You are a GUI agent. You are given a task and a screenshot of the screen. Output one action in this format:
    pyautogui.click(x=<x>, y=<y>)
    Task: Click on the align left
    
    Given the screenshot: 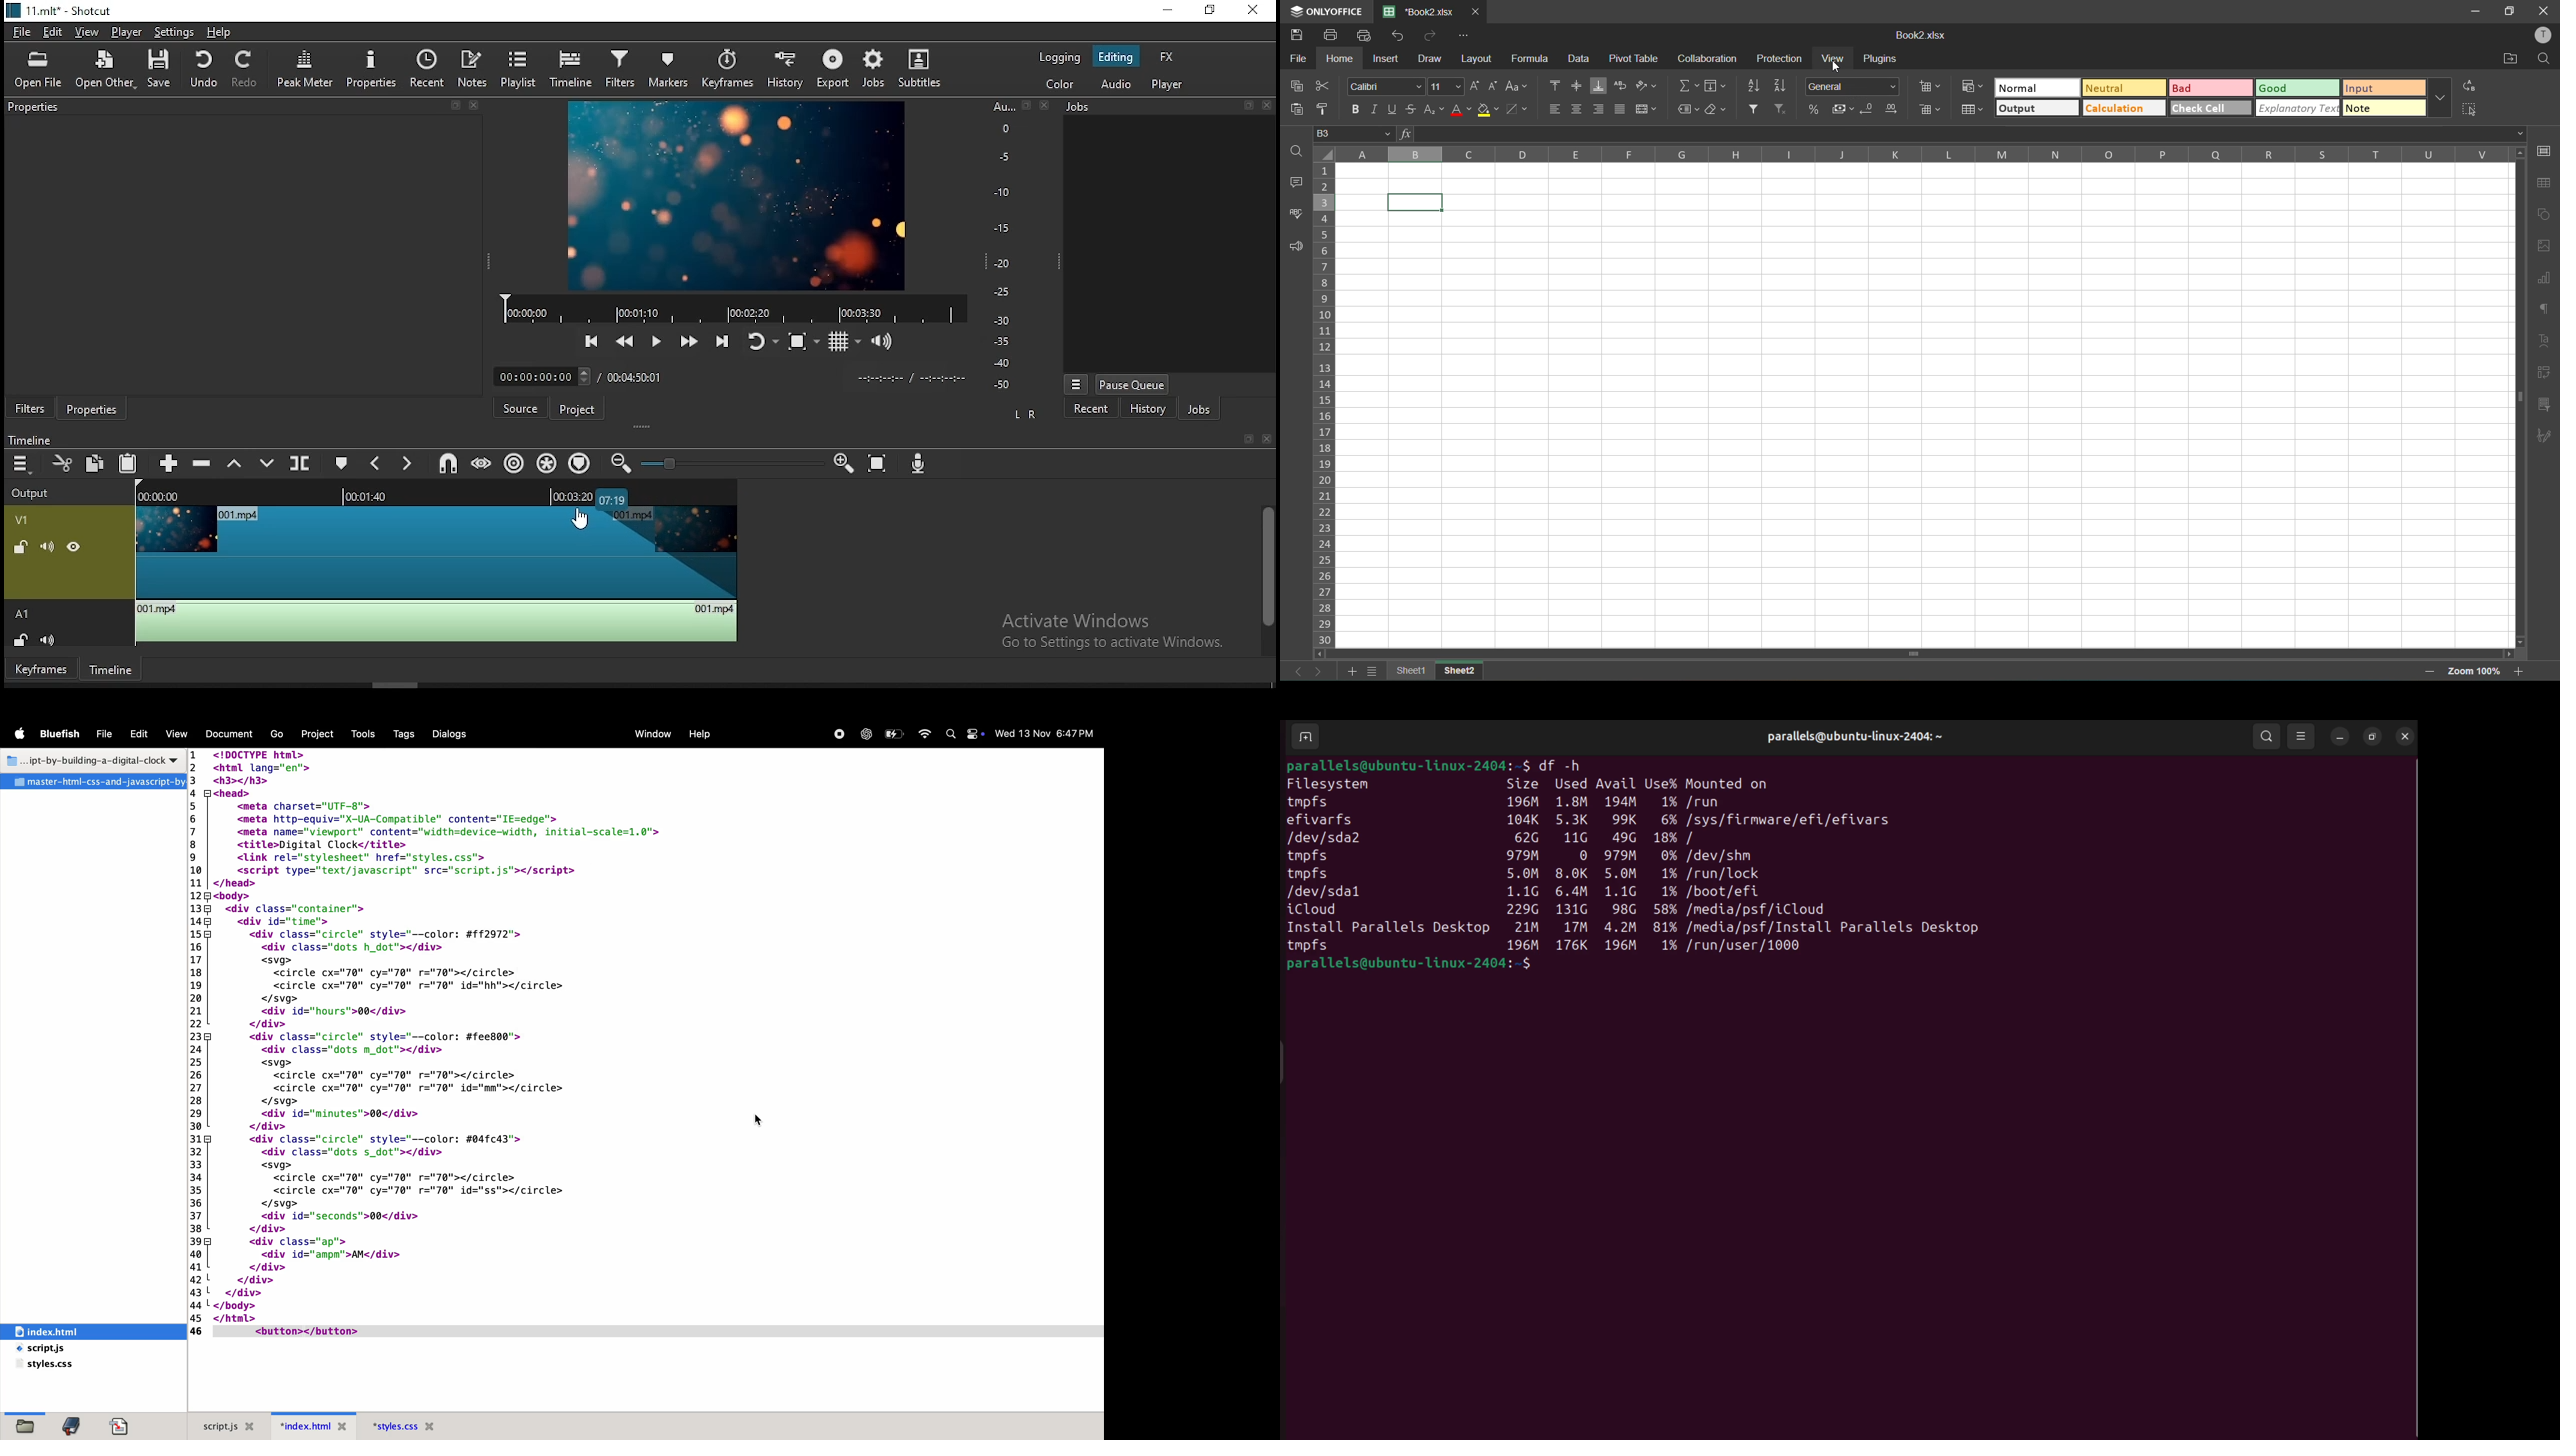 What is the action you would take?
    pyautogui.click(x=1555, y=109)
    